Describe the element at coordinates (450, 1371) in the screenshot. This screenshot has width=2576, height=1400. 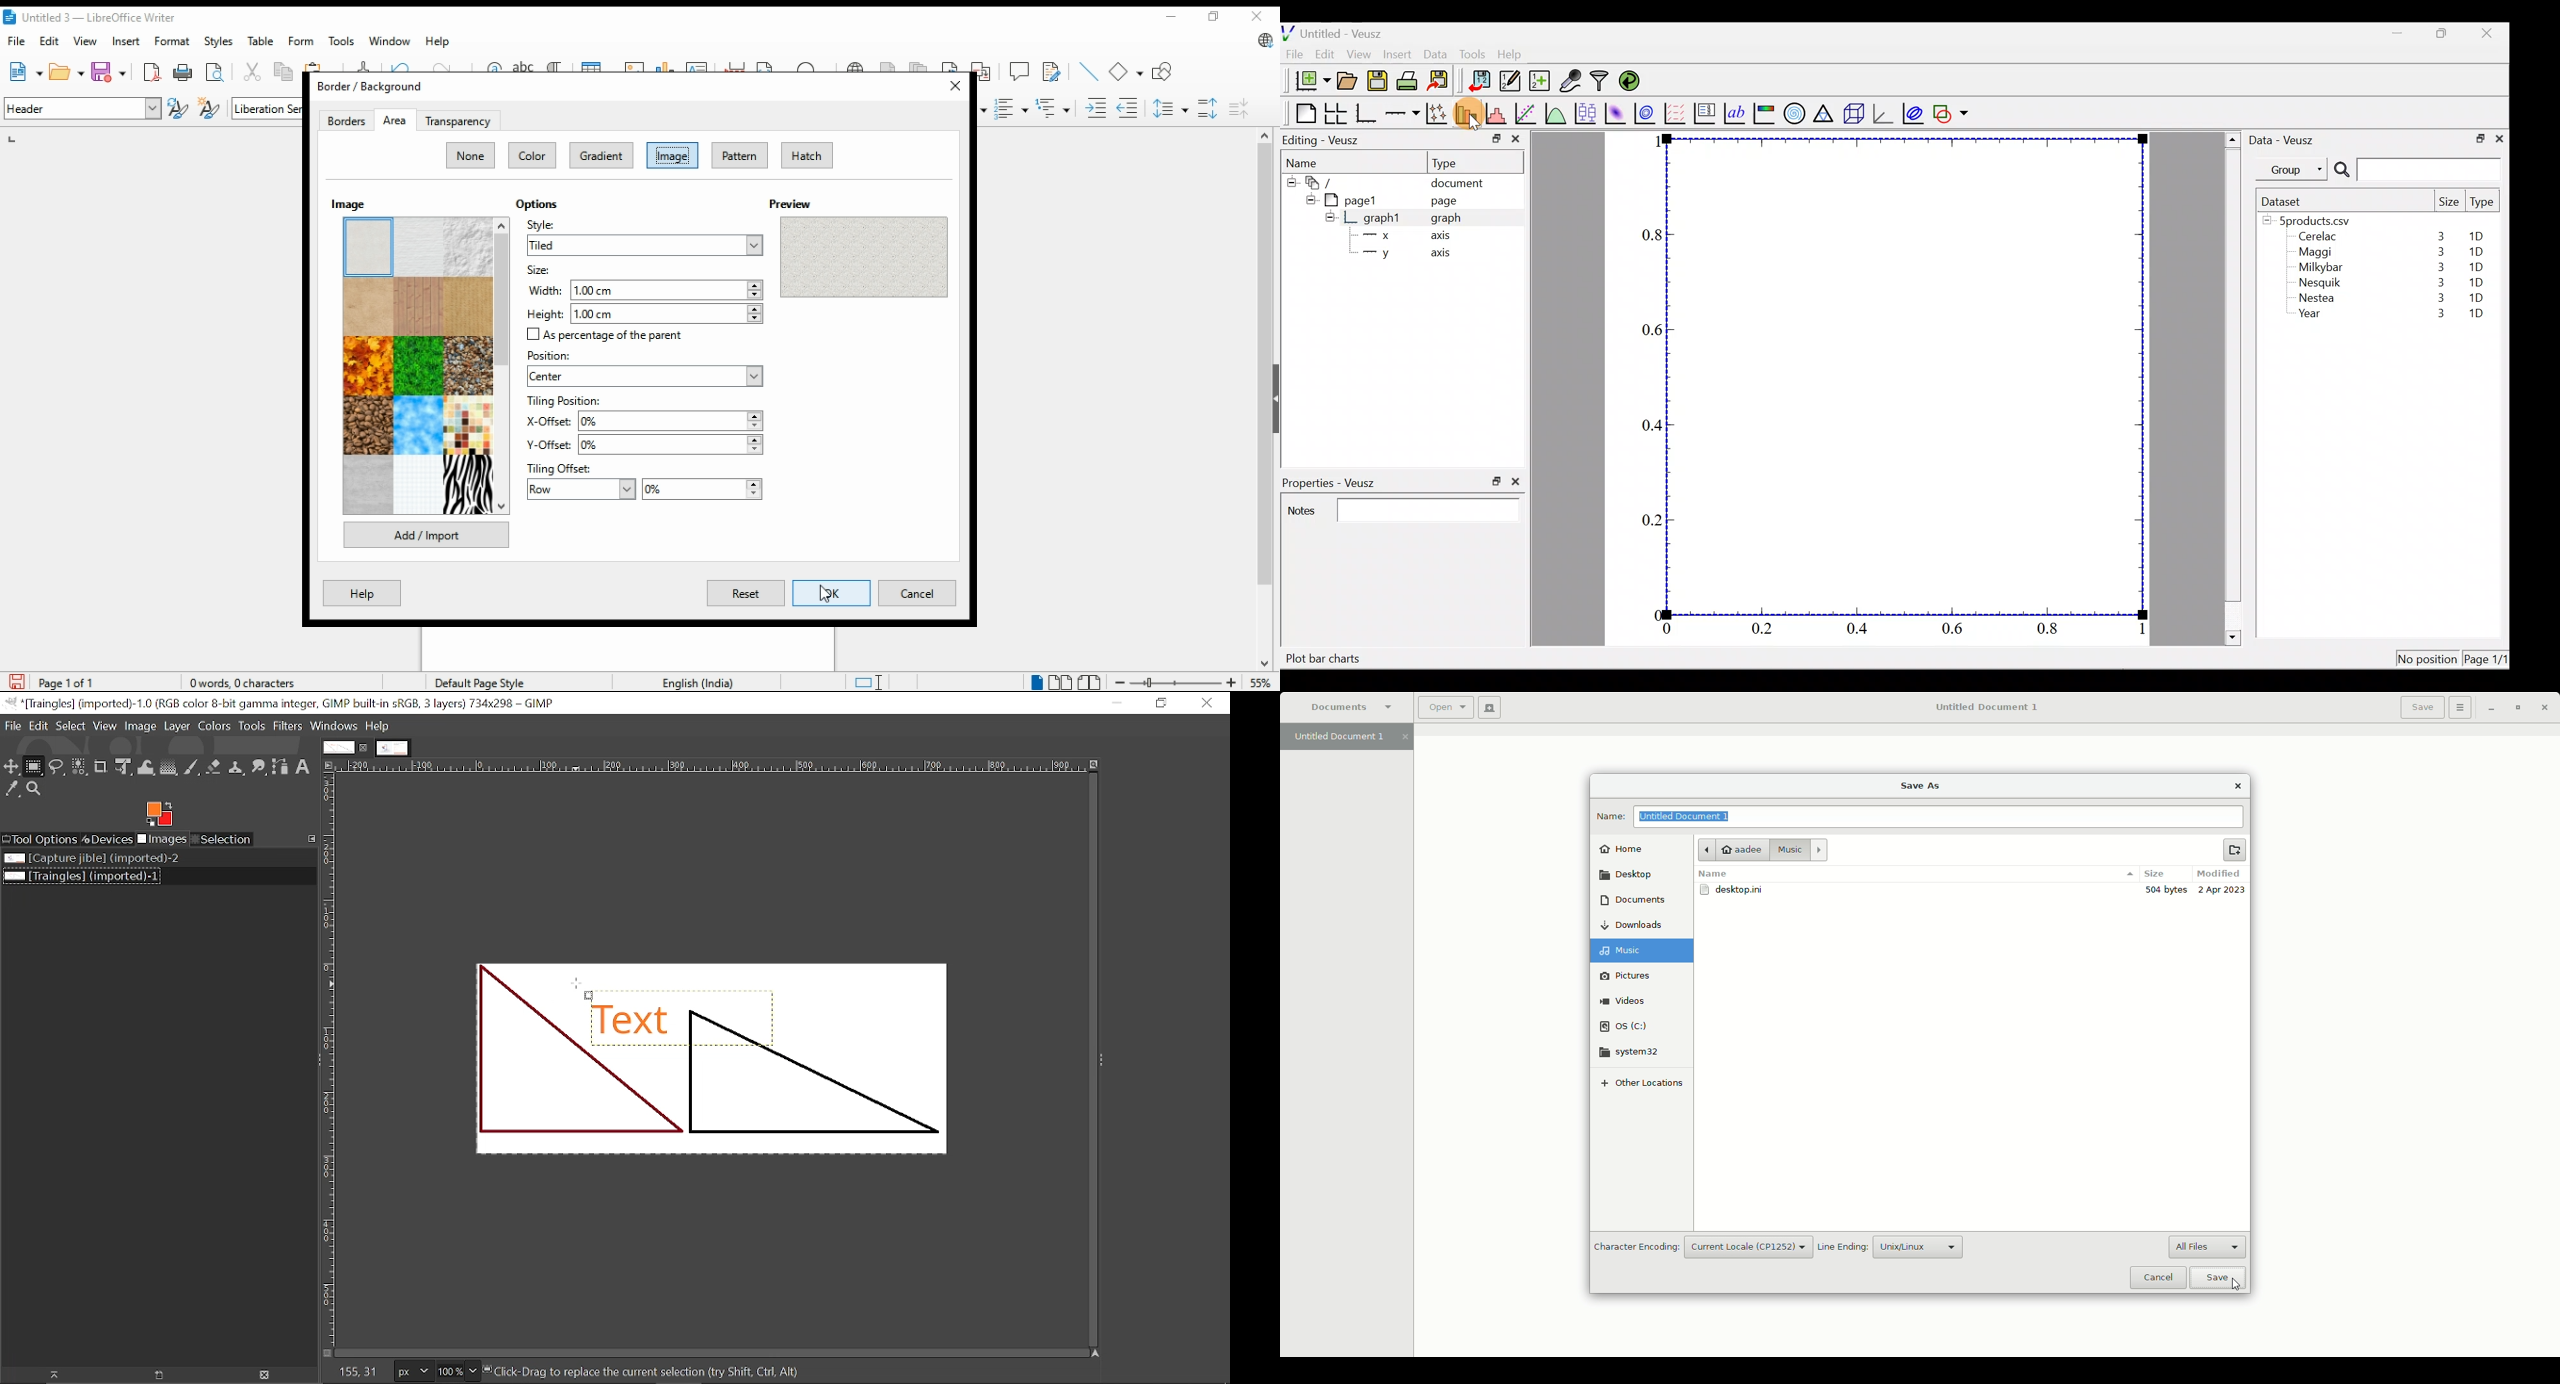
I see `Current zoom` at that location.